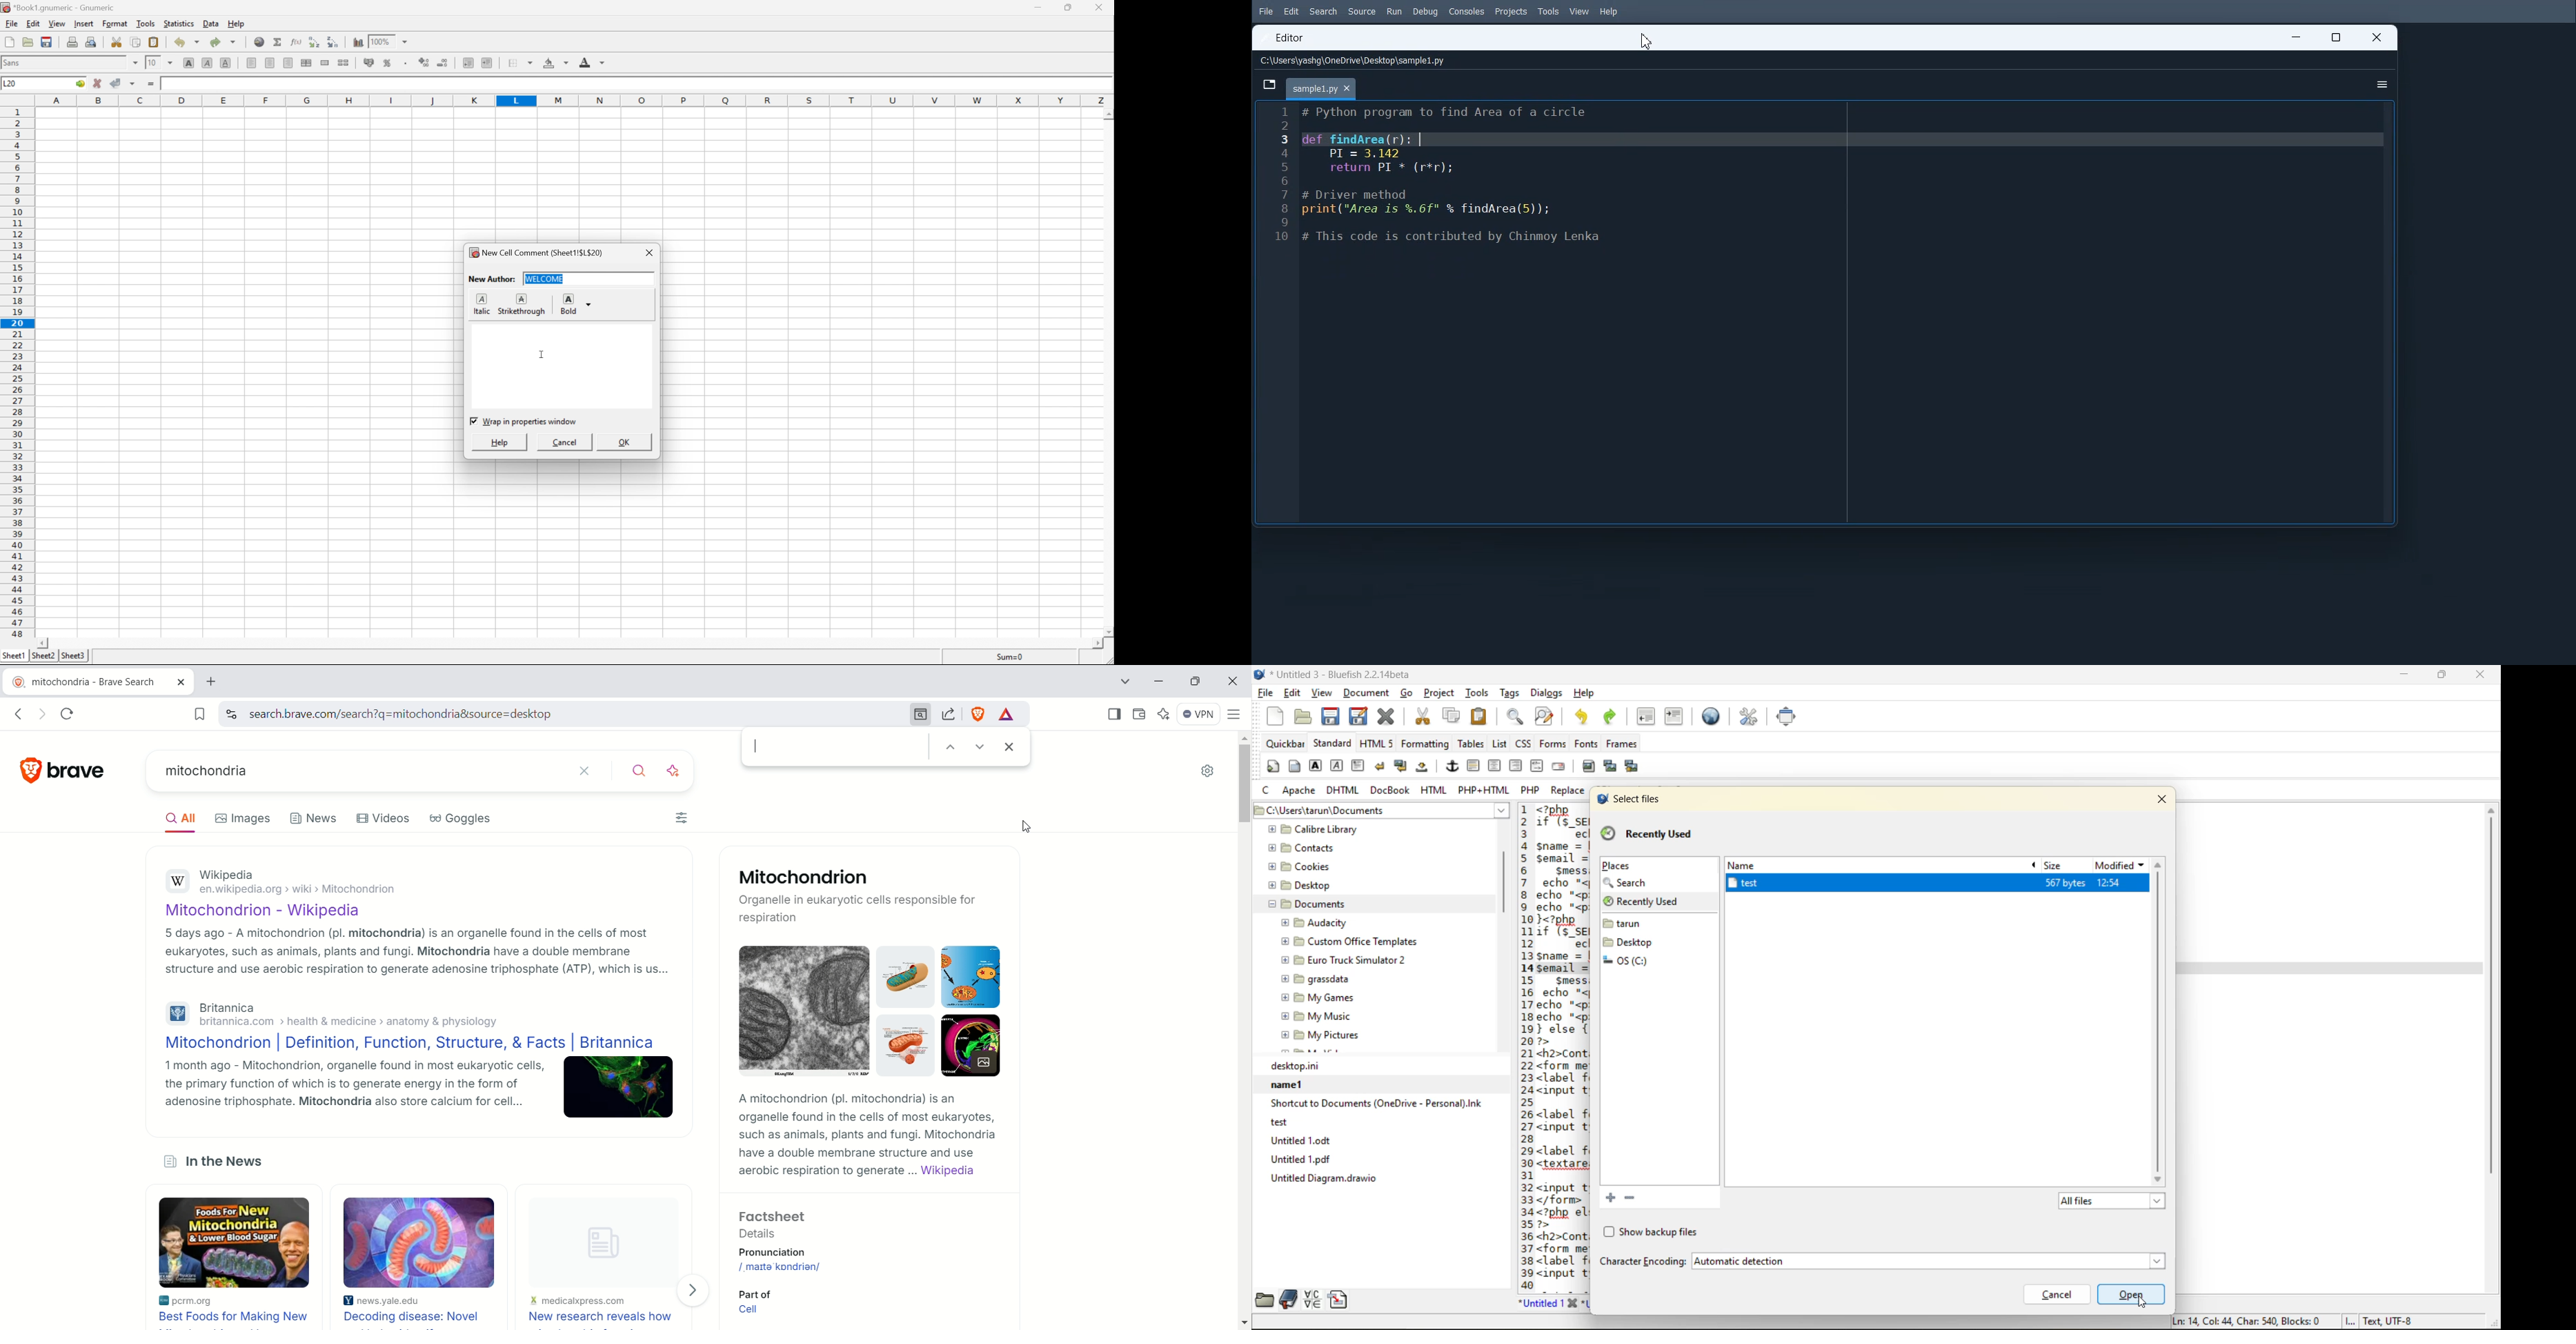  Describe the element at coordinates (136, 42) in the screenshot. I see `Copy selection` at that location.